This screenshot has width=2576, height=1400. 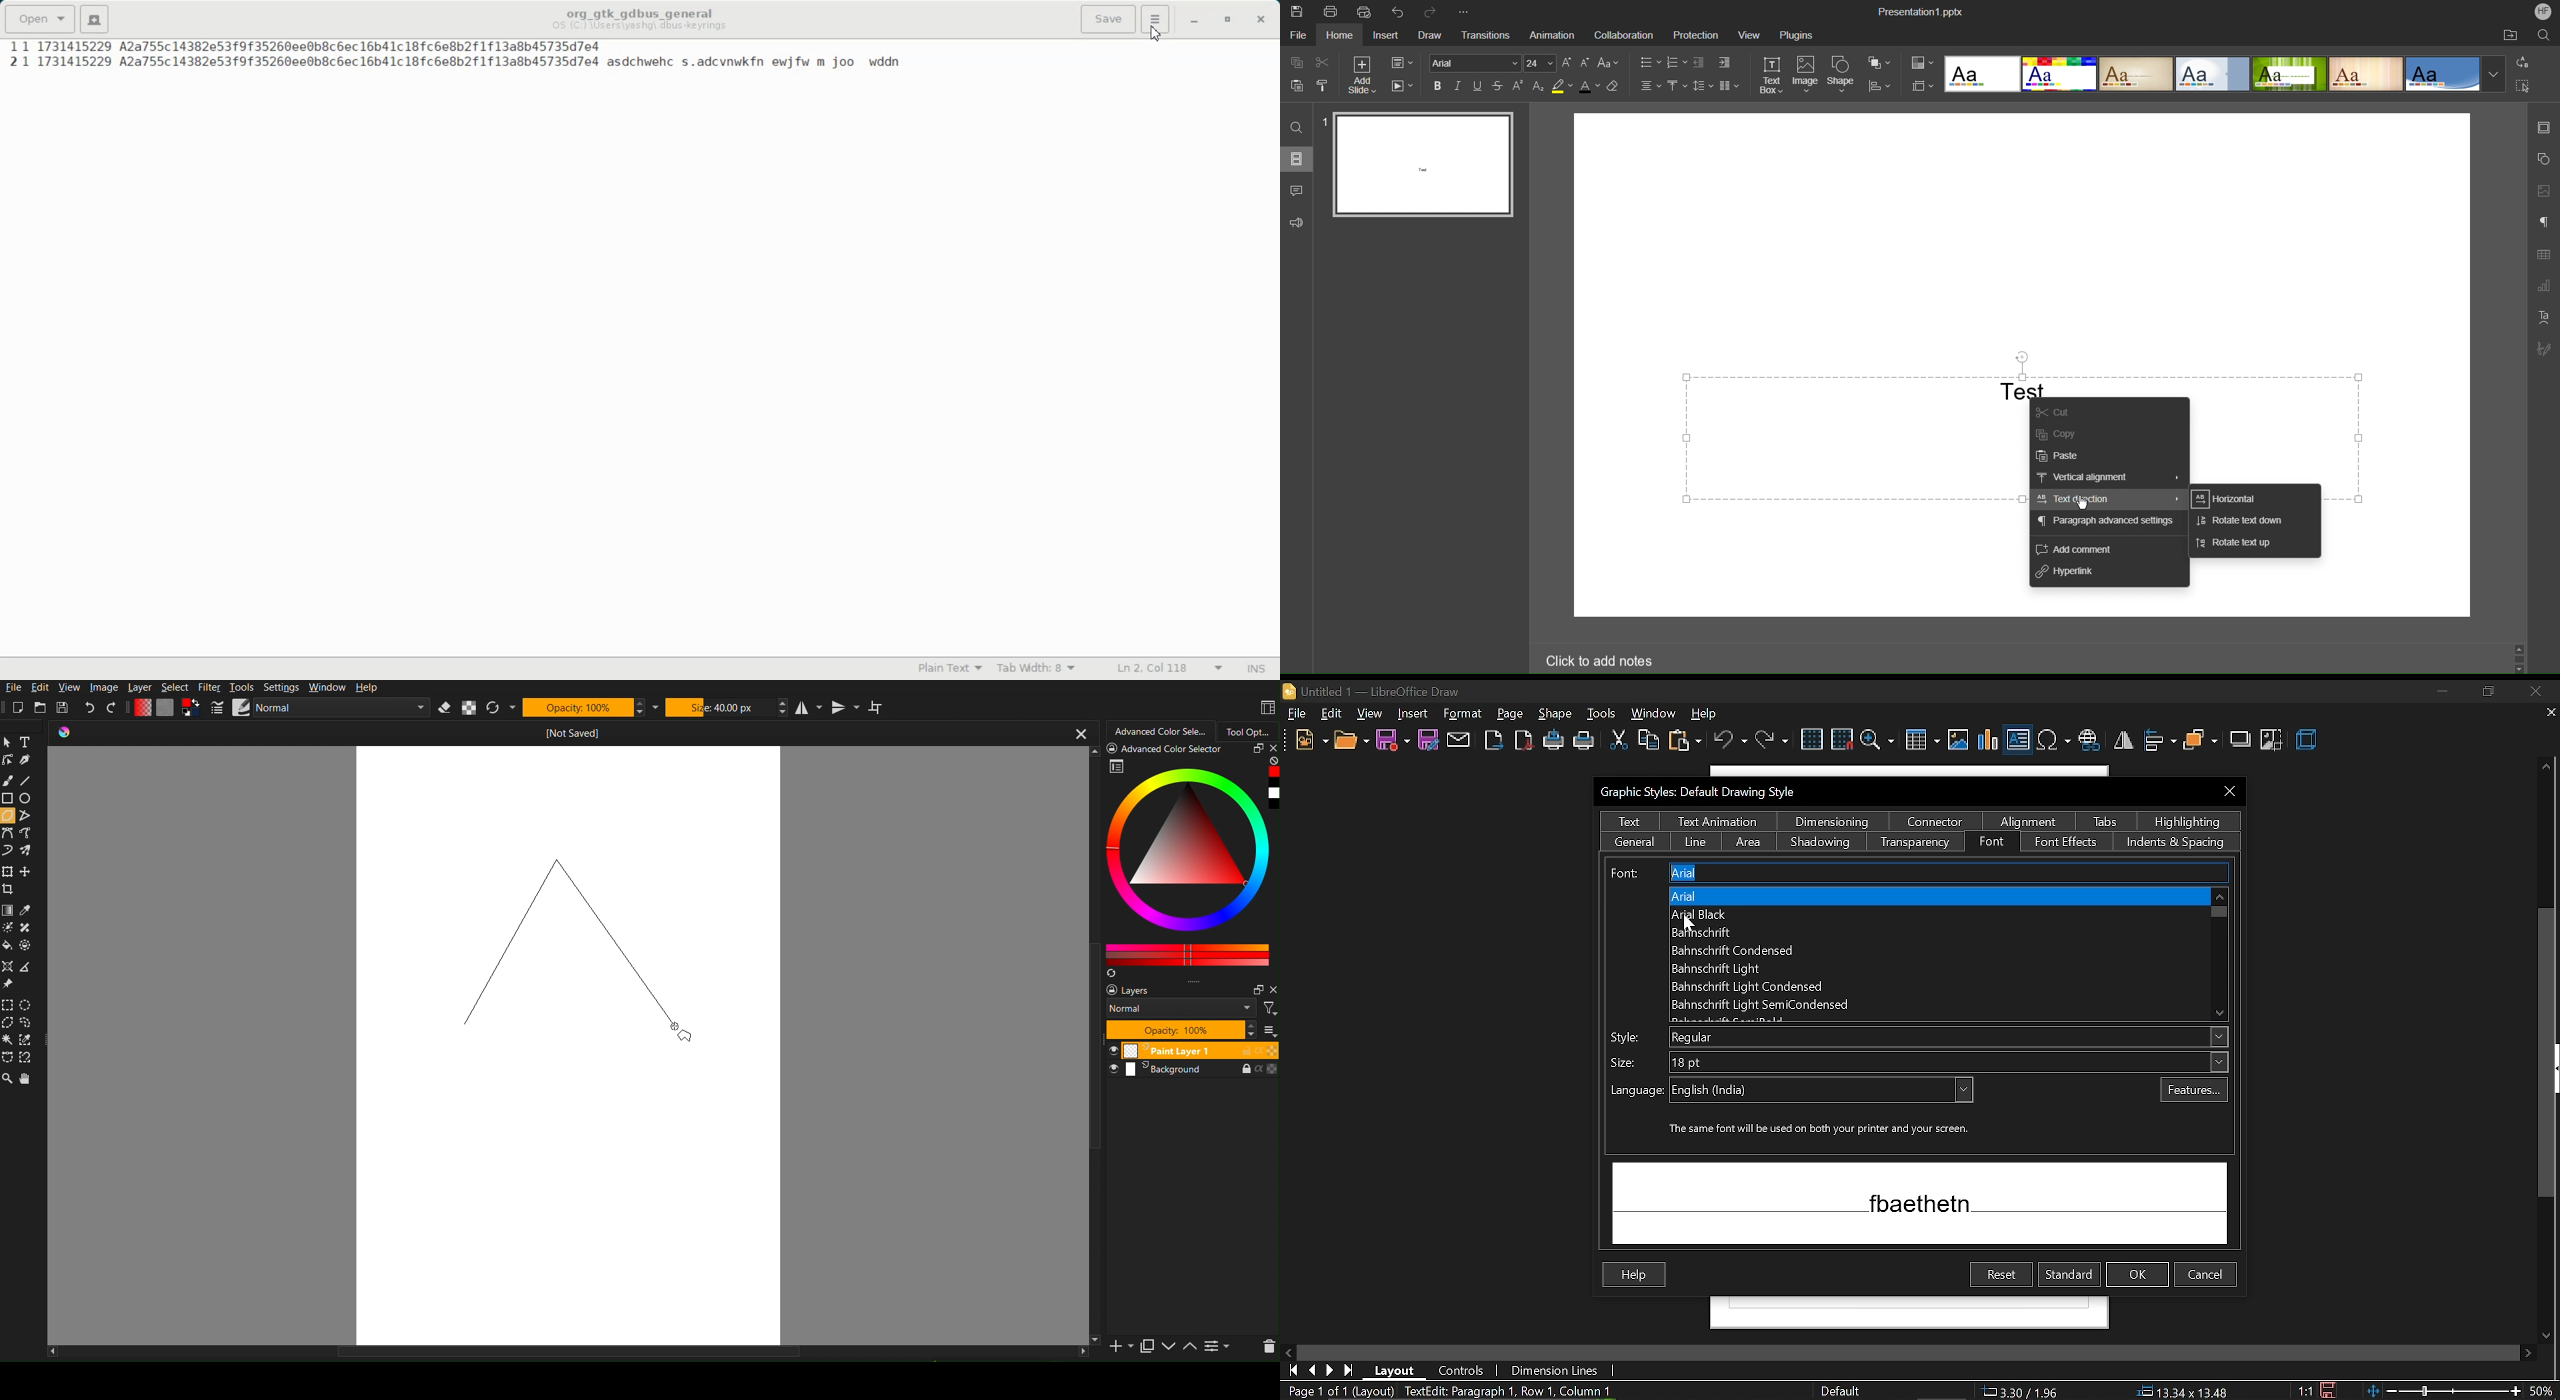 I want to click on CLose tab, so click(x=2550, y=713).